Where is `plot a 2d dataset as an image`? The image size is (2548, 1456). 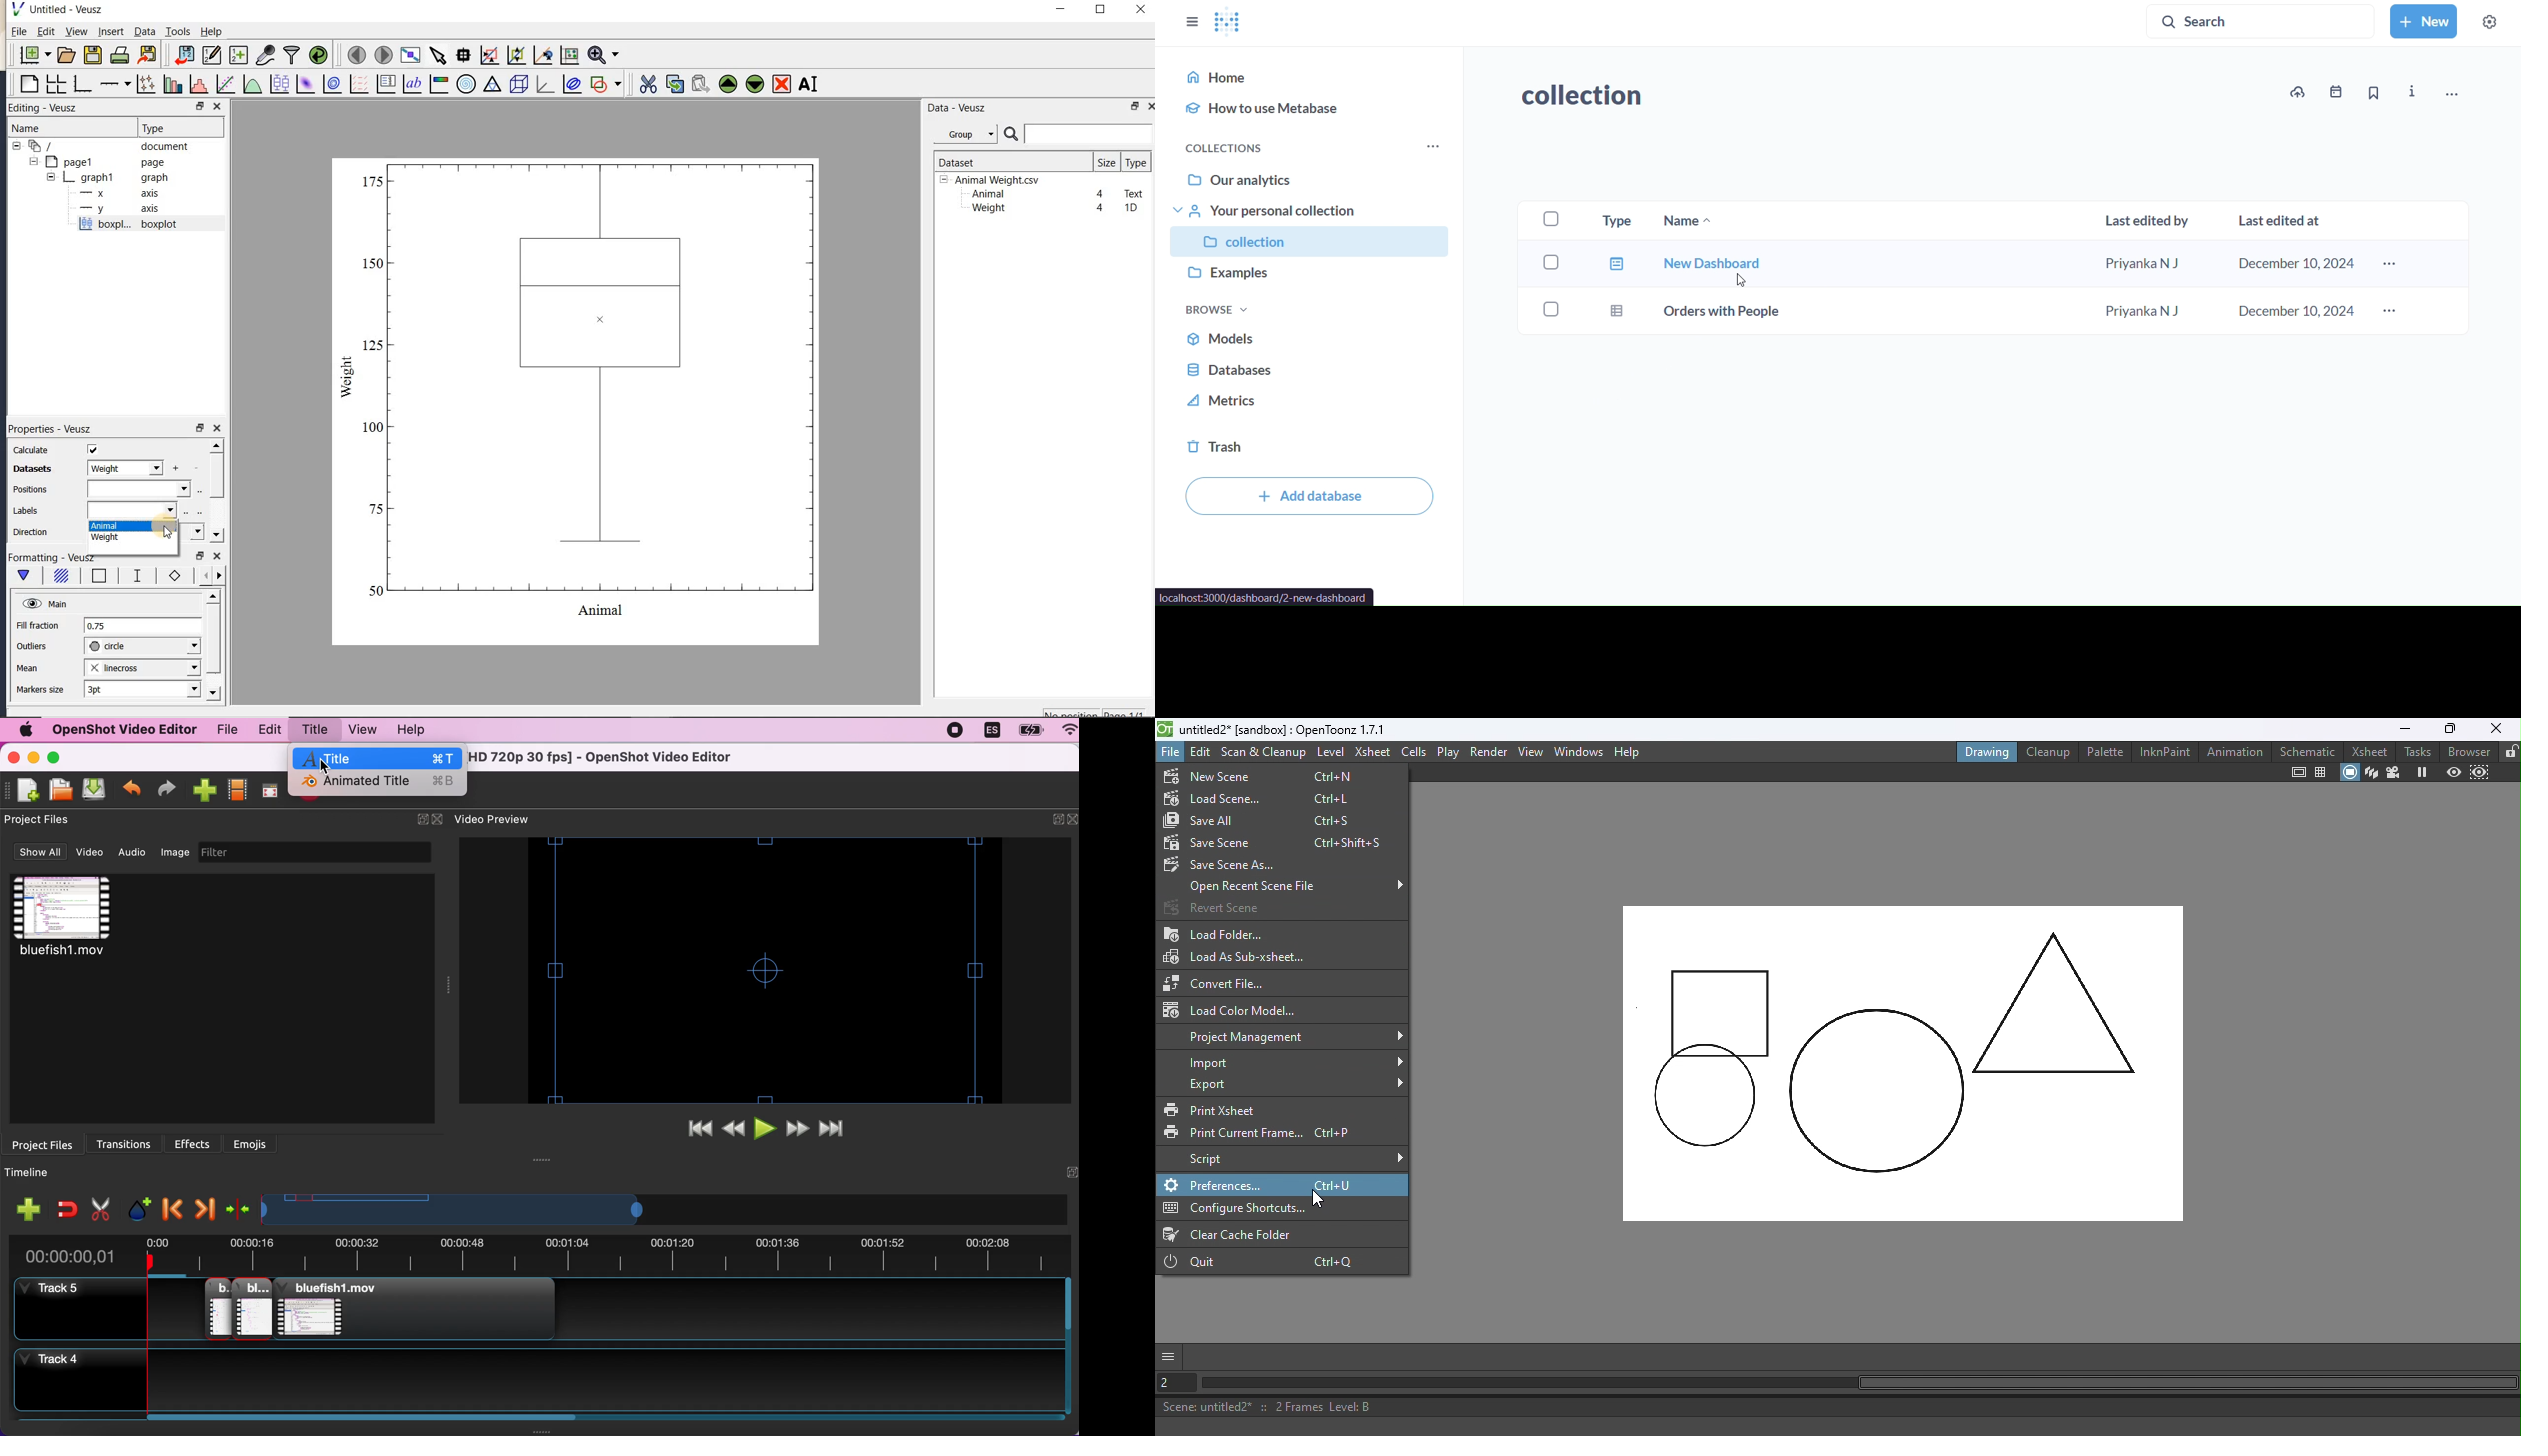
plot a 2d dataset as an image is located at coordinates (305, 84).